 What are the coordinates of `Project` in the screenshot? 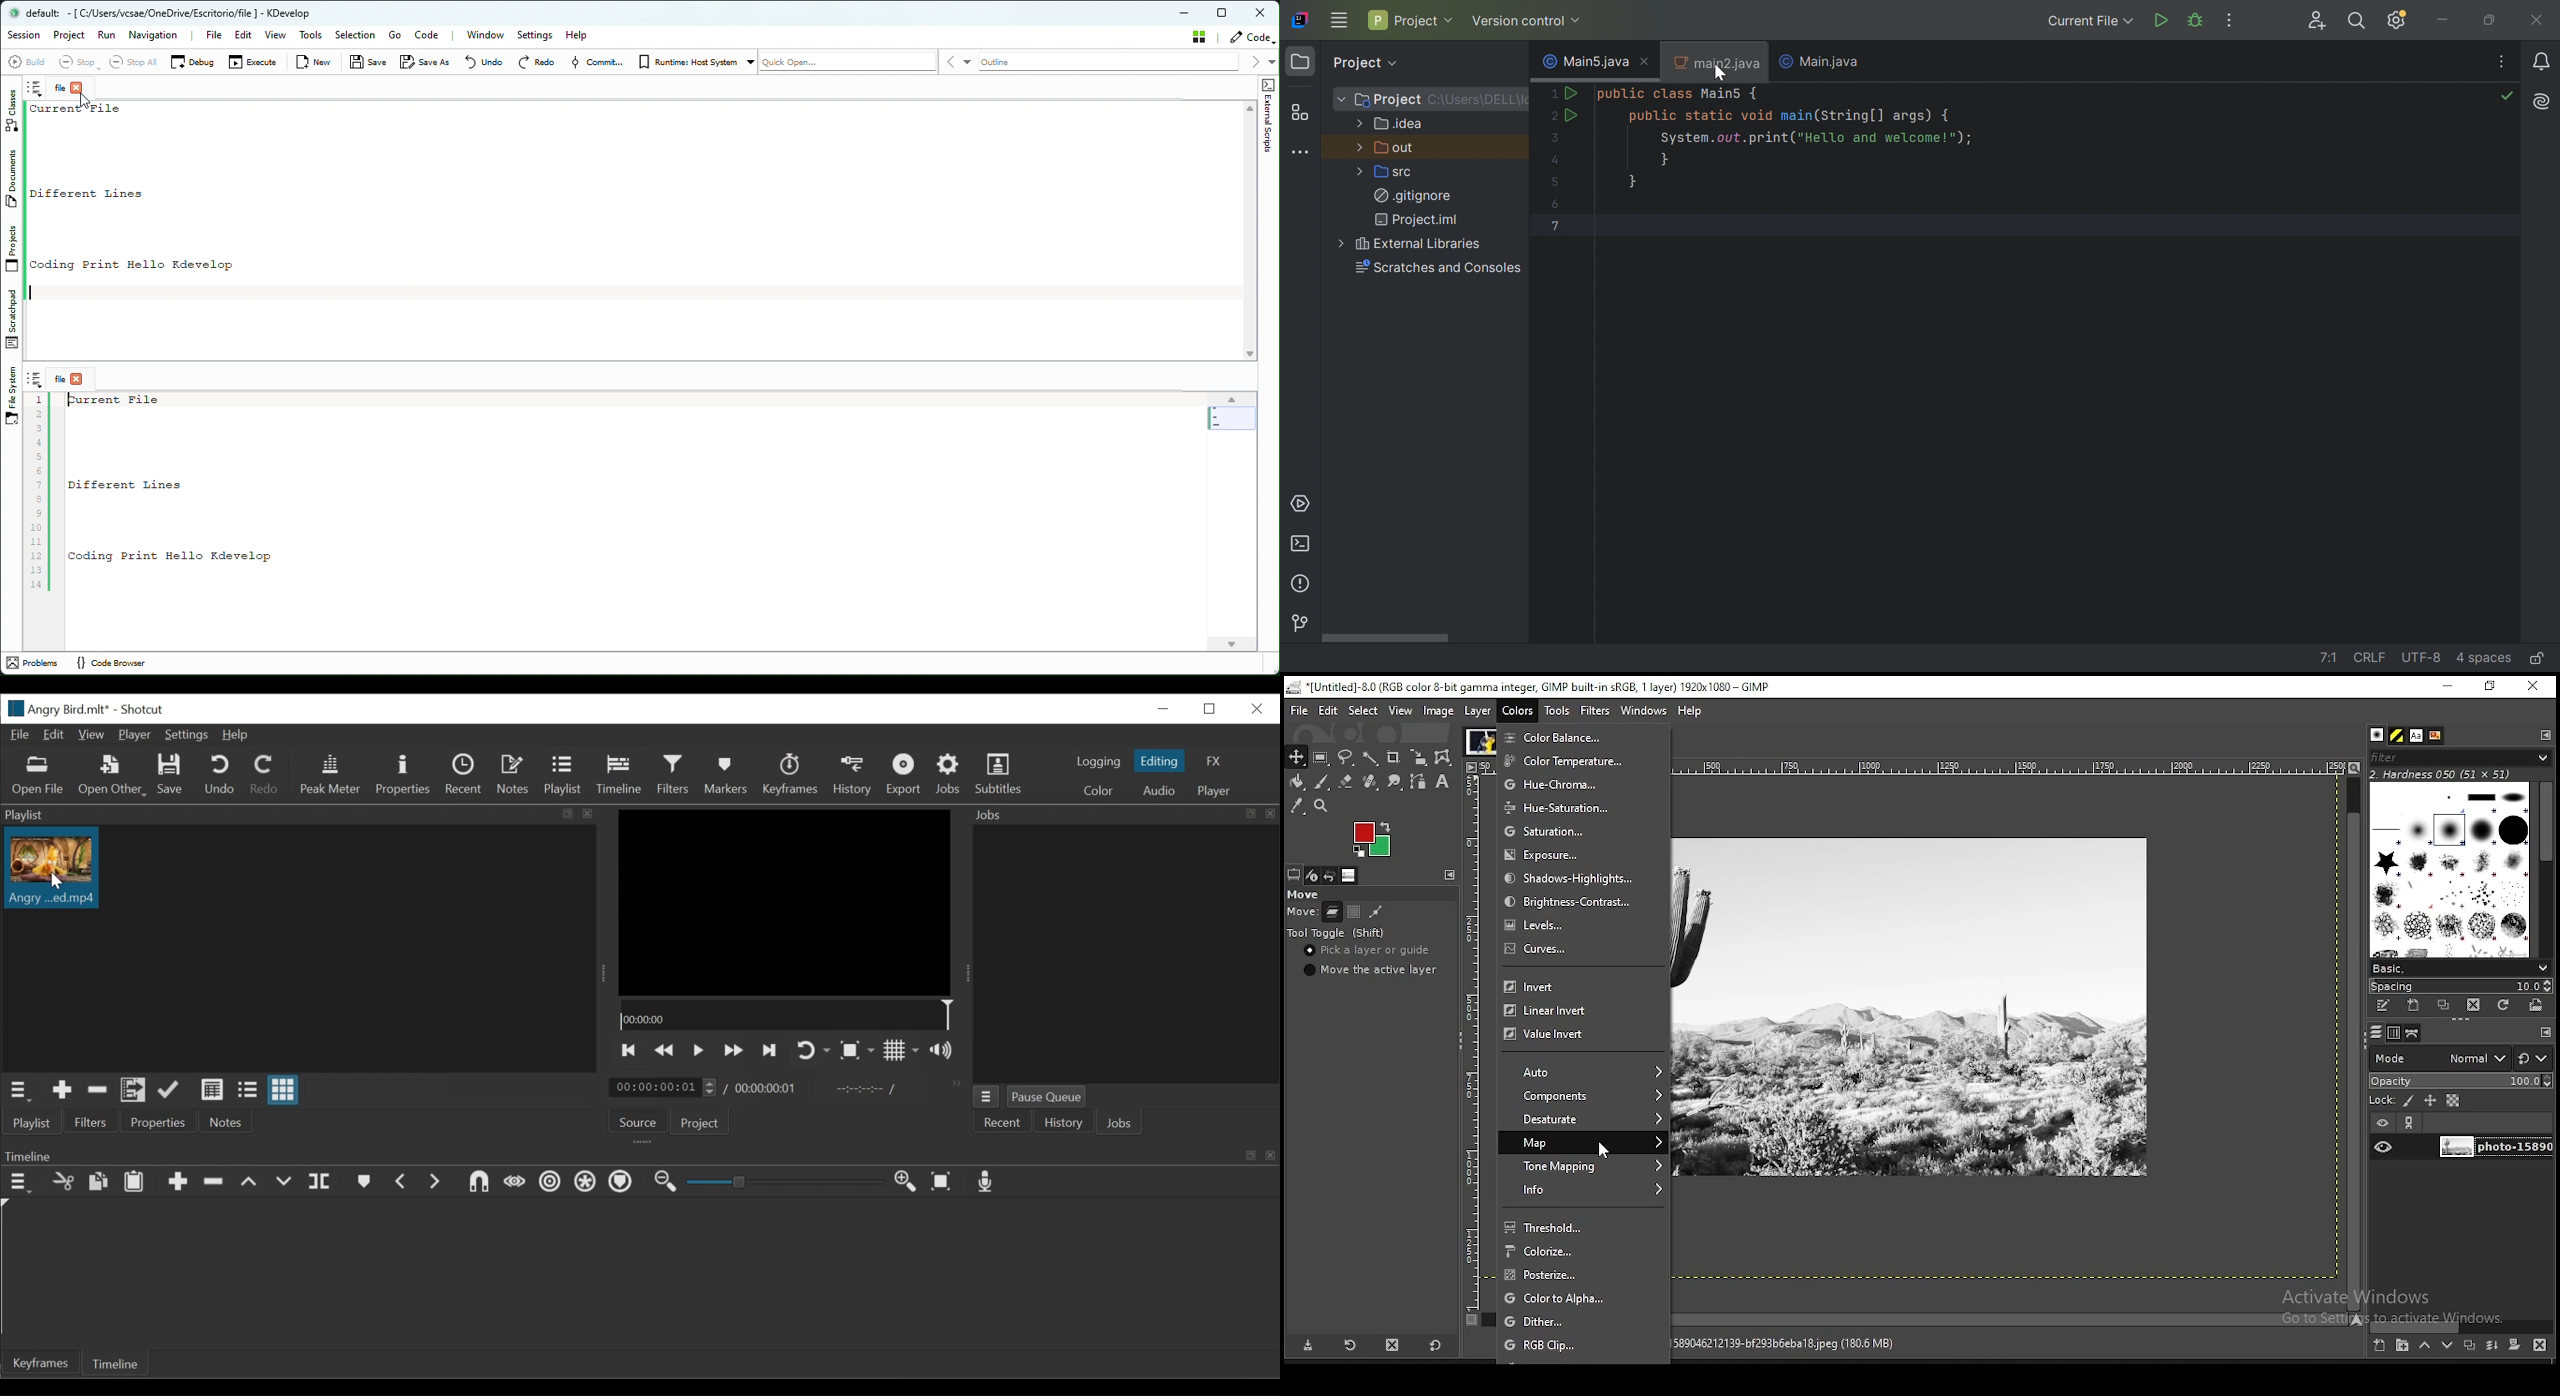 It's located at (1412, 18).